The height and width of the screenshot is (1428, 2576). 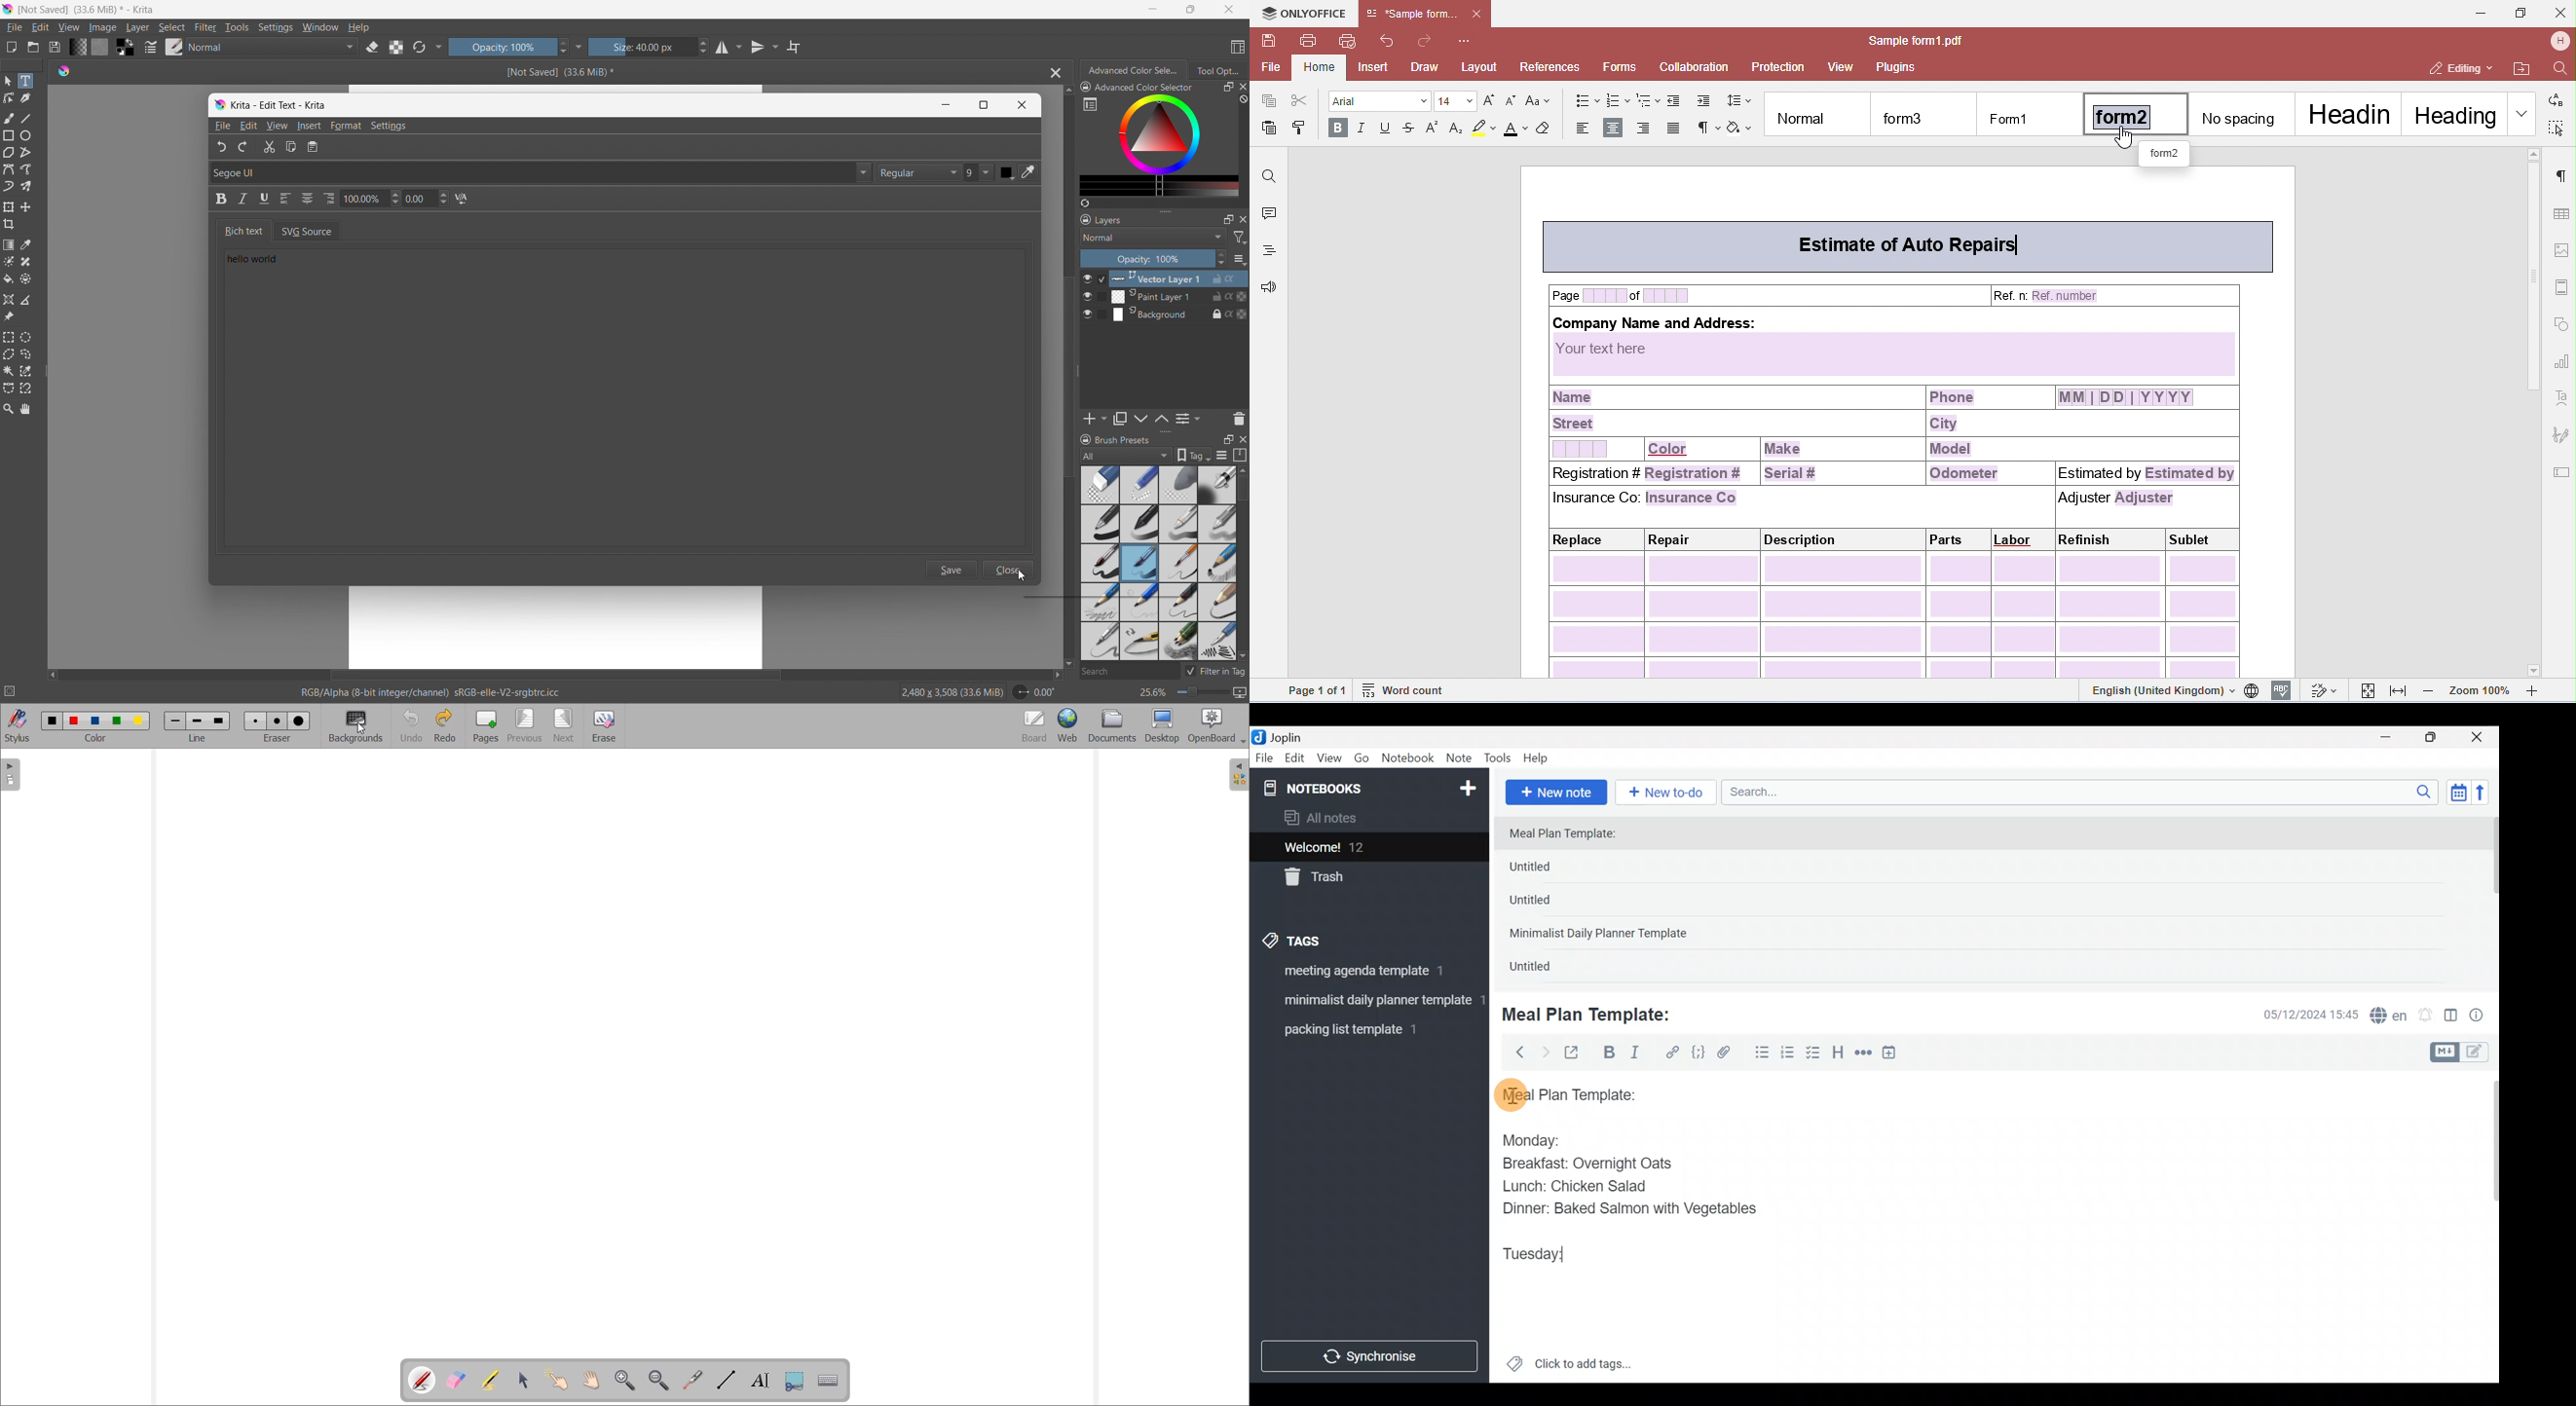 What do you see at coordinates (1078, 372) in the screenshot?
I see `resize` at bounding box center [1078, 372].